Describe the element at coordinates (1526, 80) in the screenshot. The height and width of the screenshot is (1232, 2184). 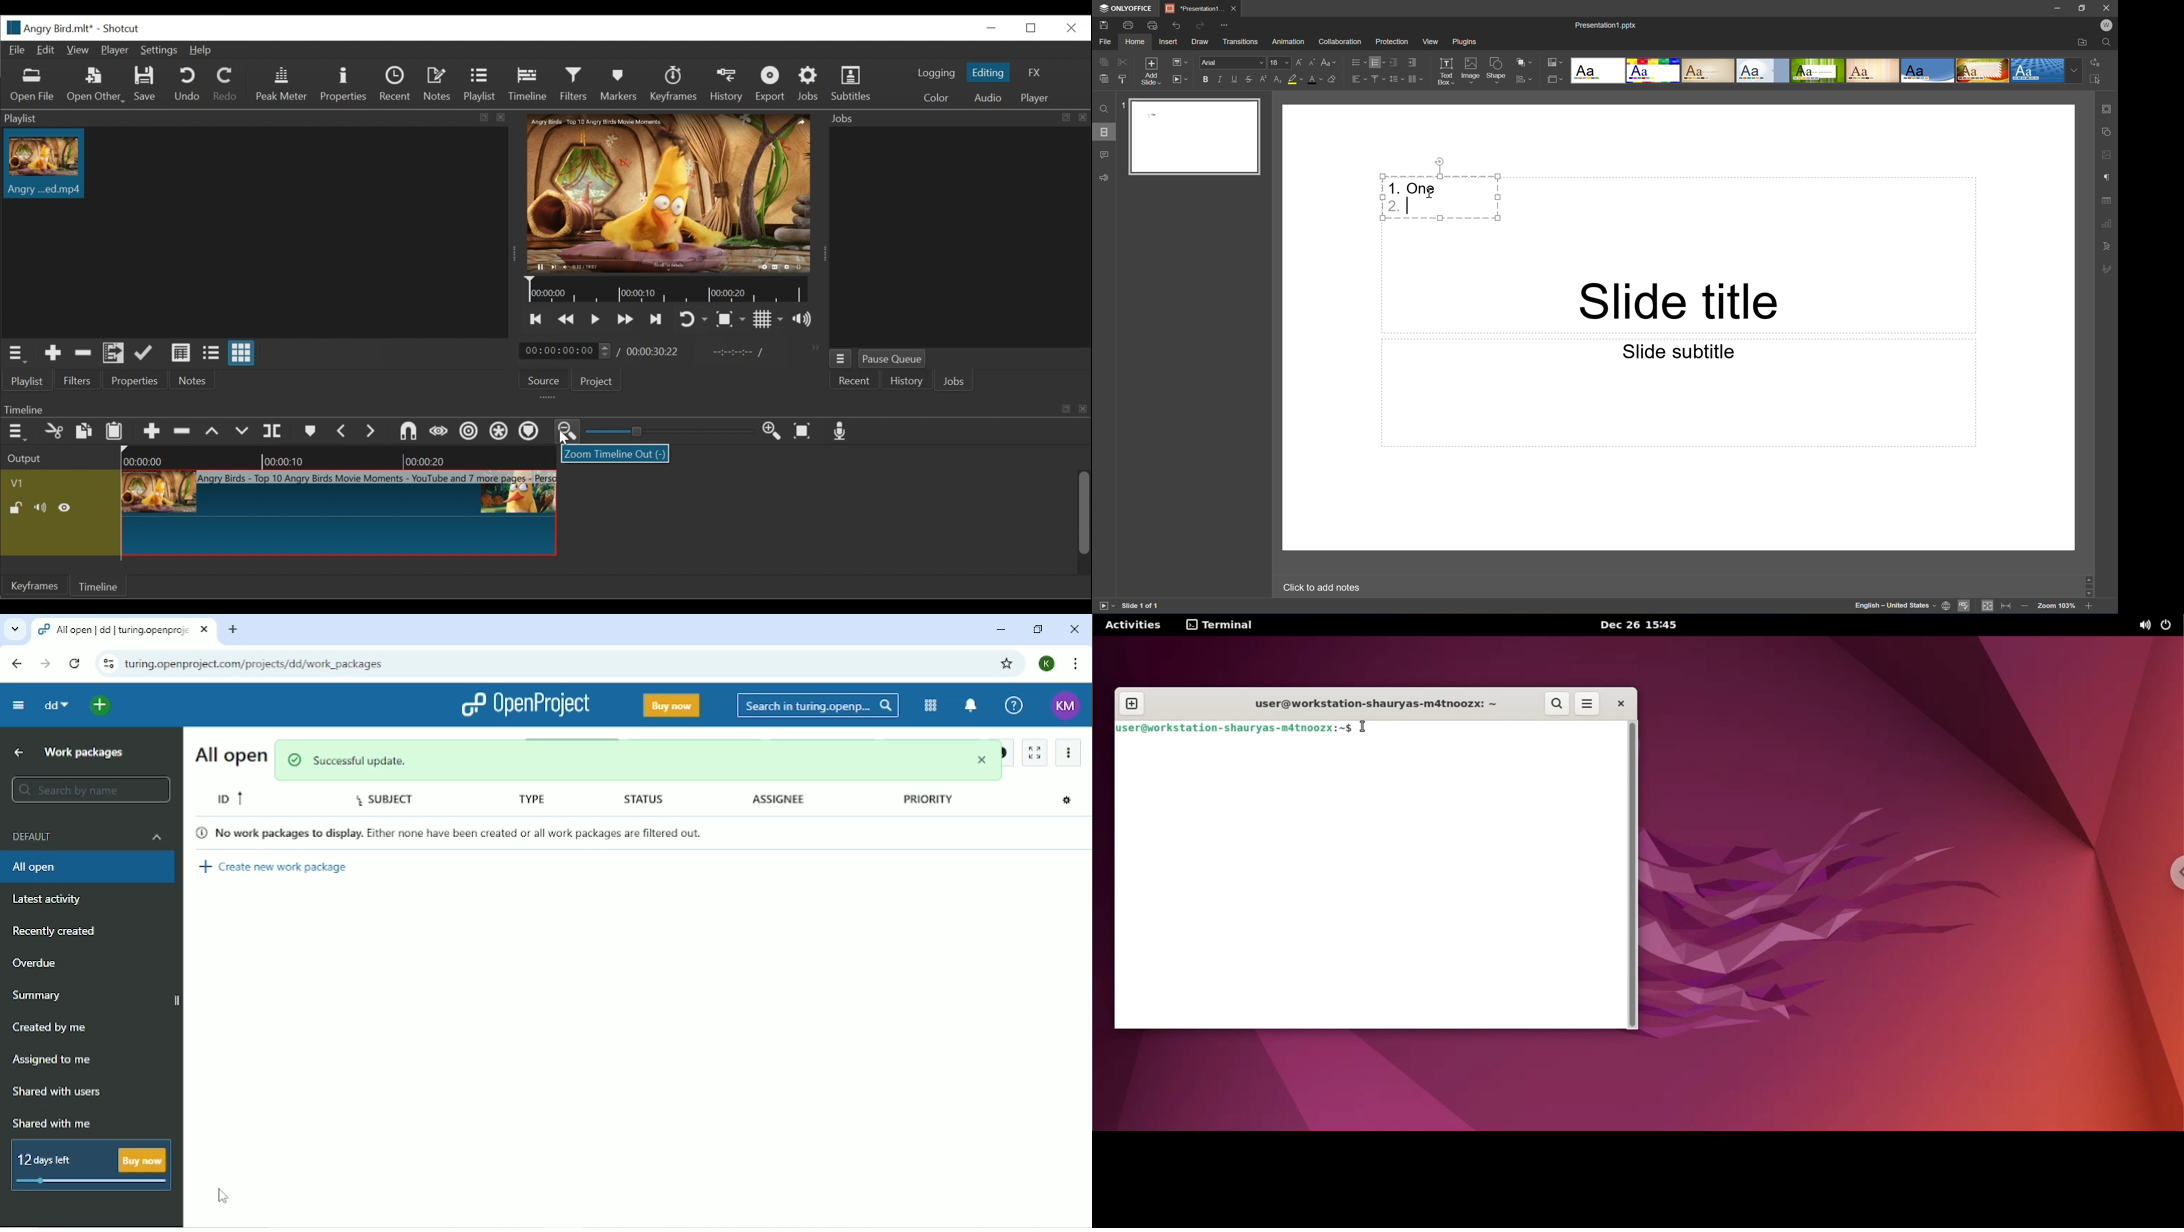
I see `Align shape` at that location.